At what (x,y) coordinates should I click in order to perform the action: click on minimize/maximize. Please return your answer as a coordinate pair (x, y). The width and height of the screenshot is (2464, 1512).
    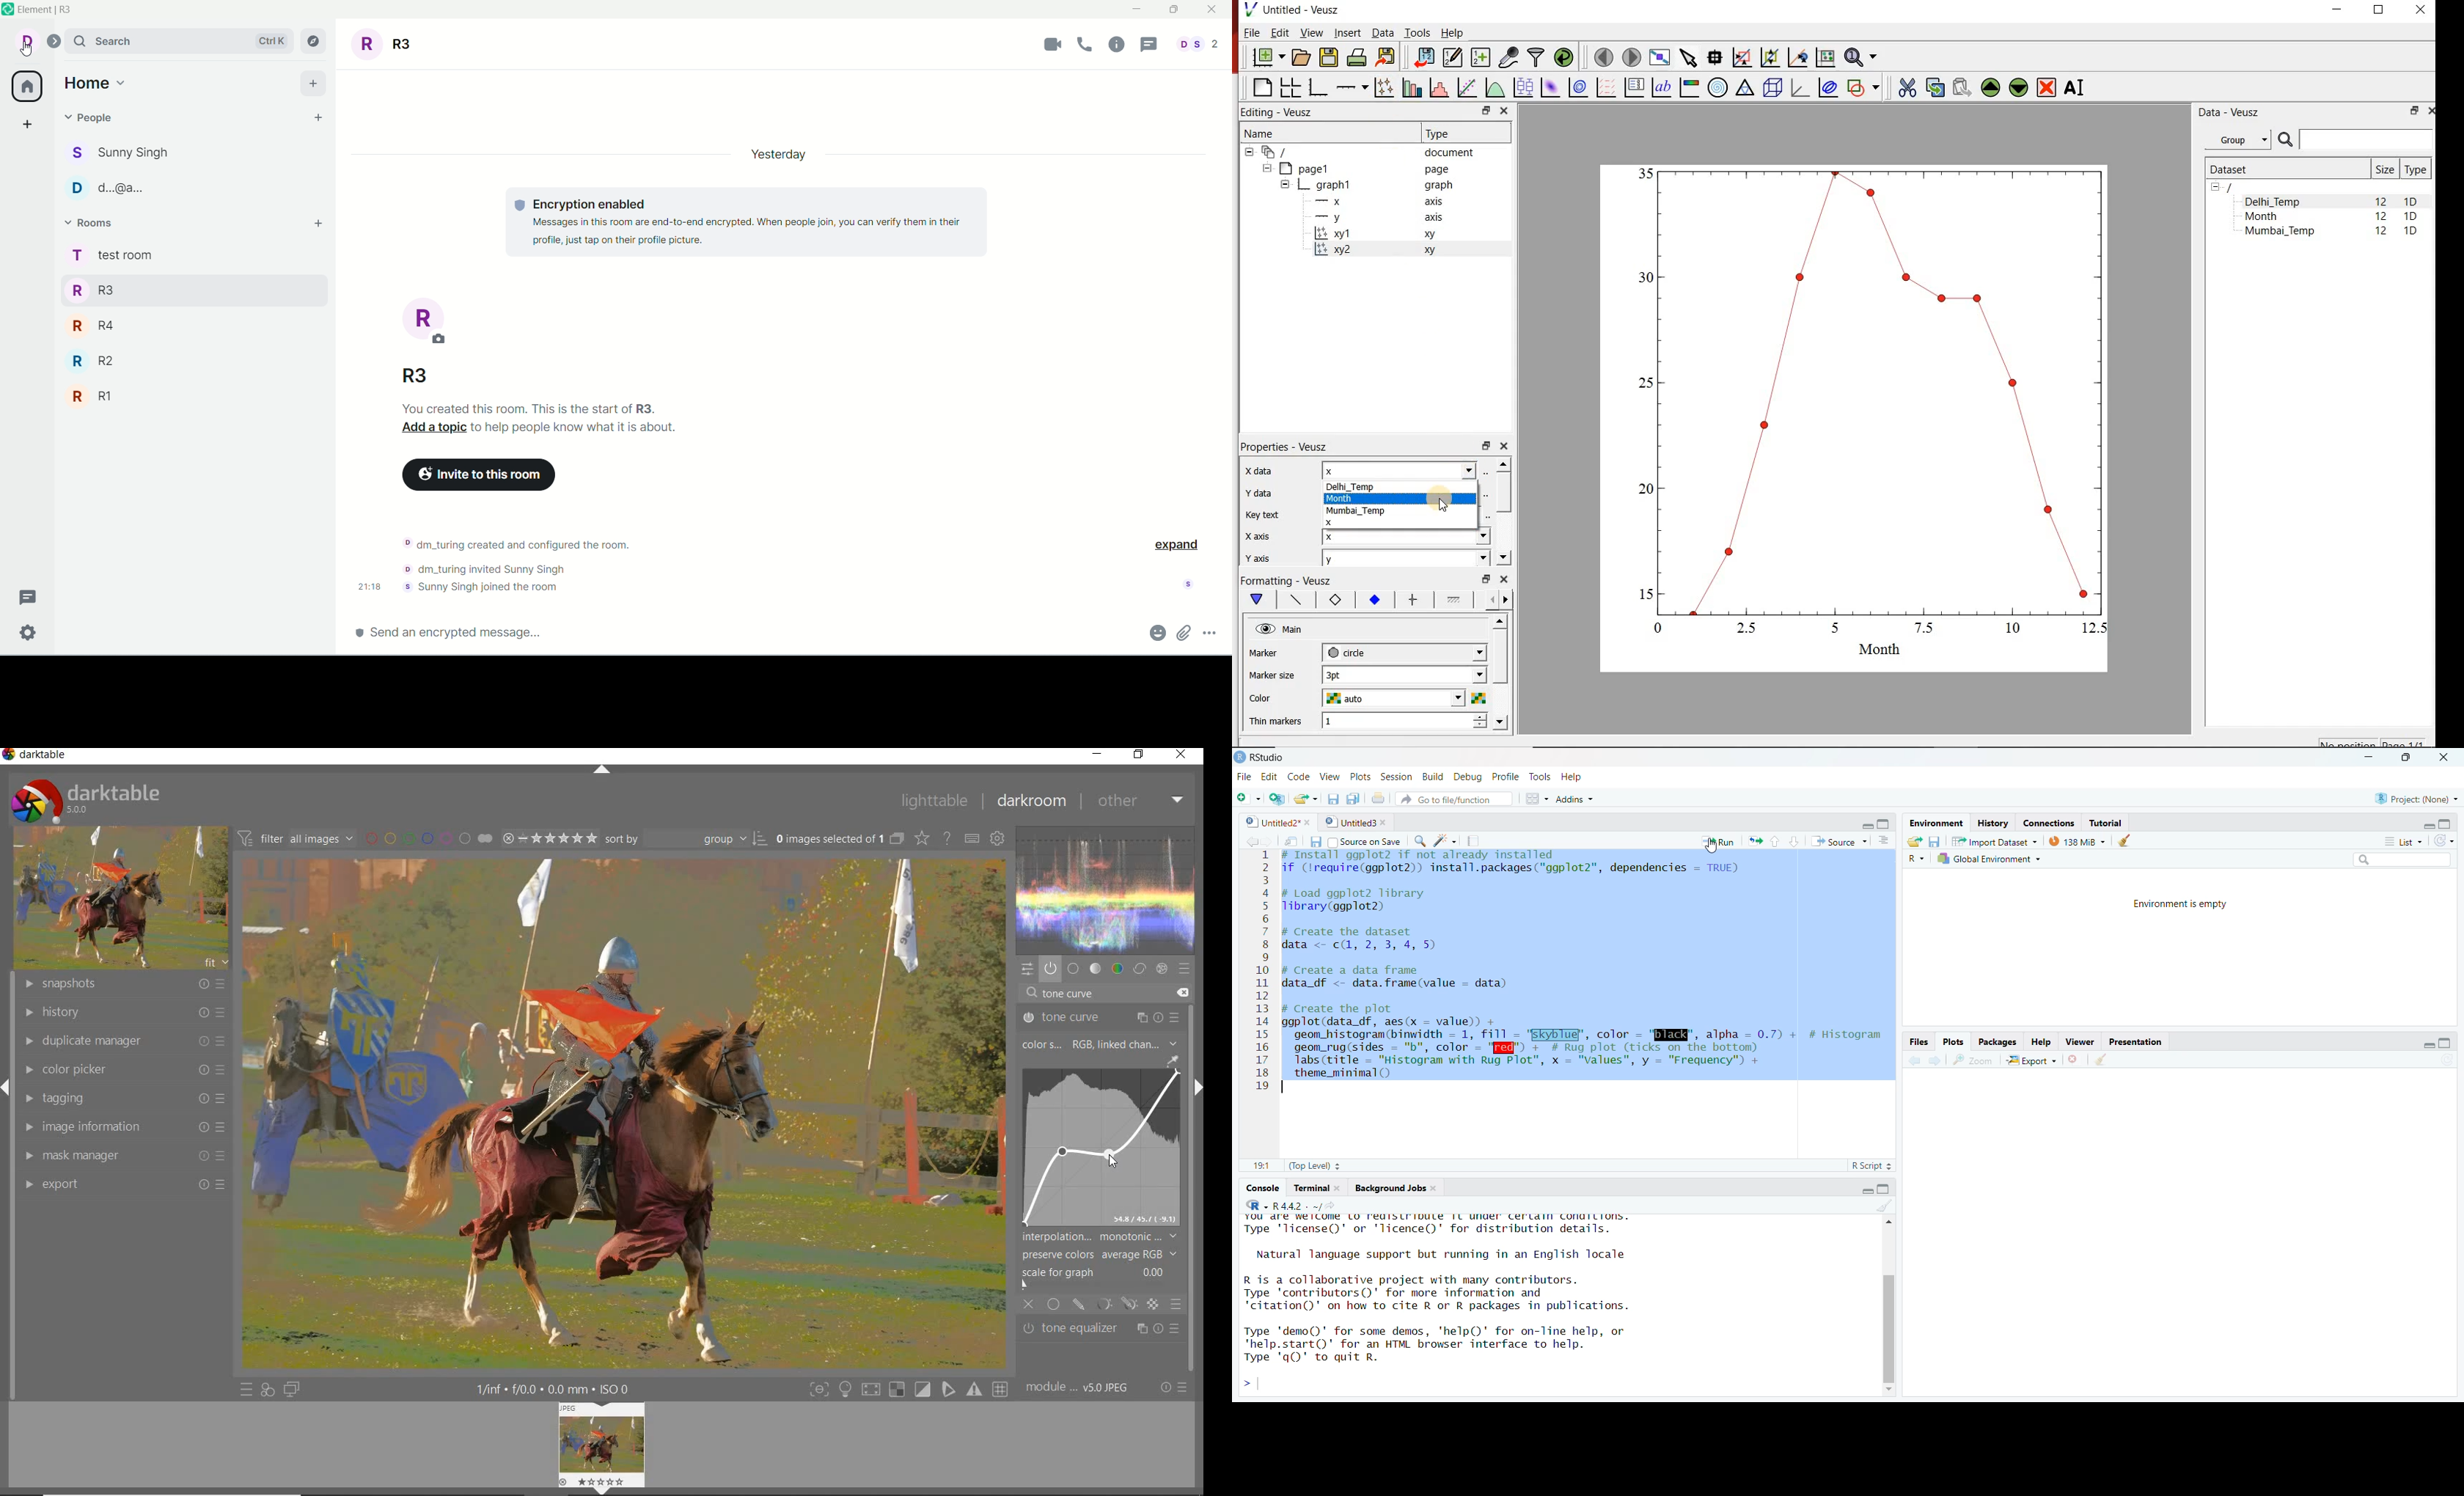
    Looking at the image, I should click on (1877, 821).